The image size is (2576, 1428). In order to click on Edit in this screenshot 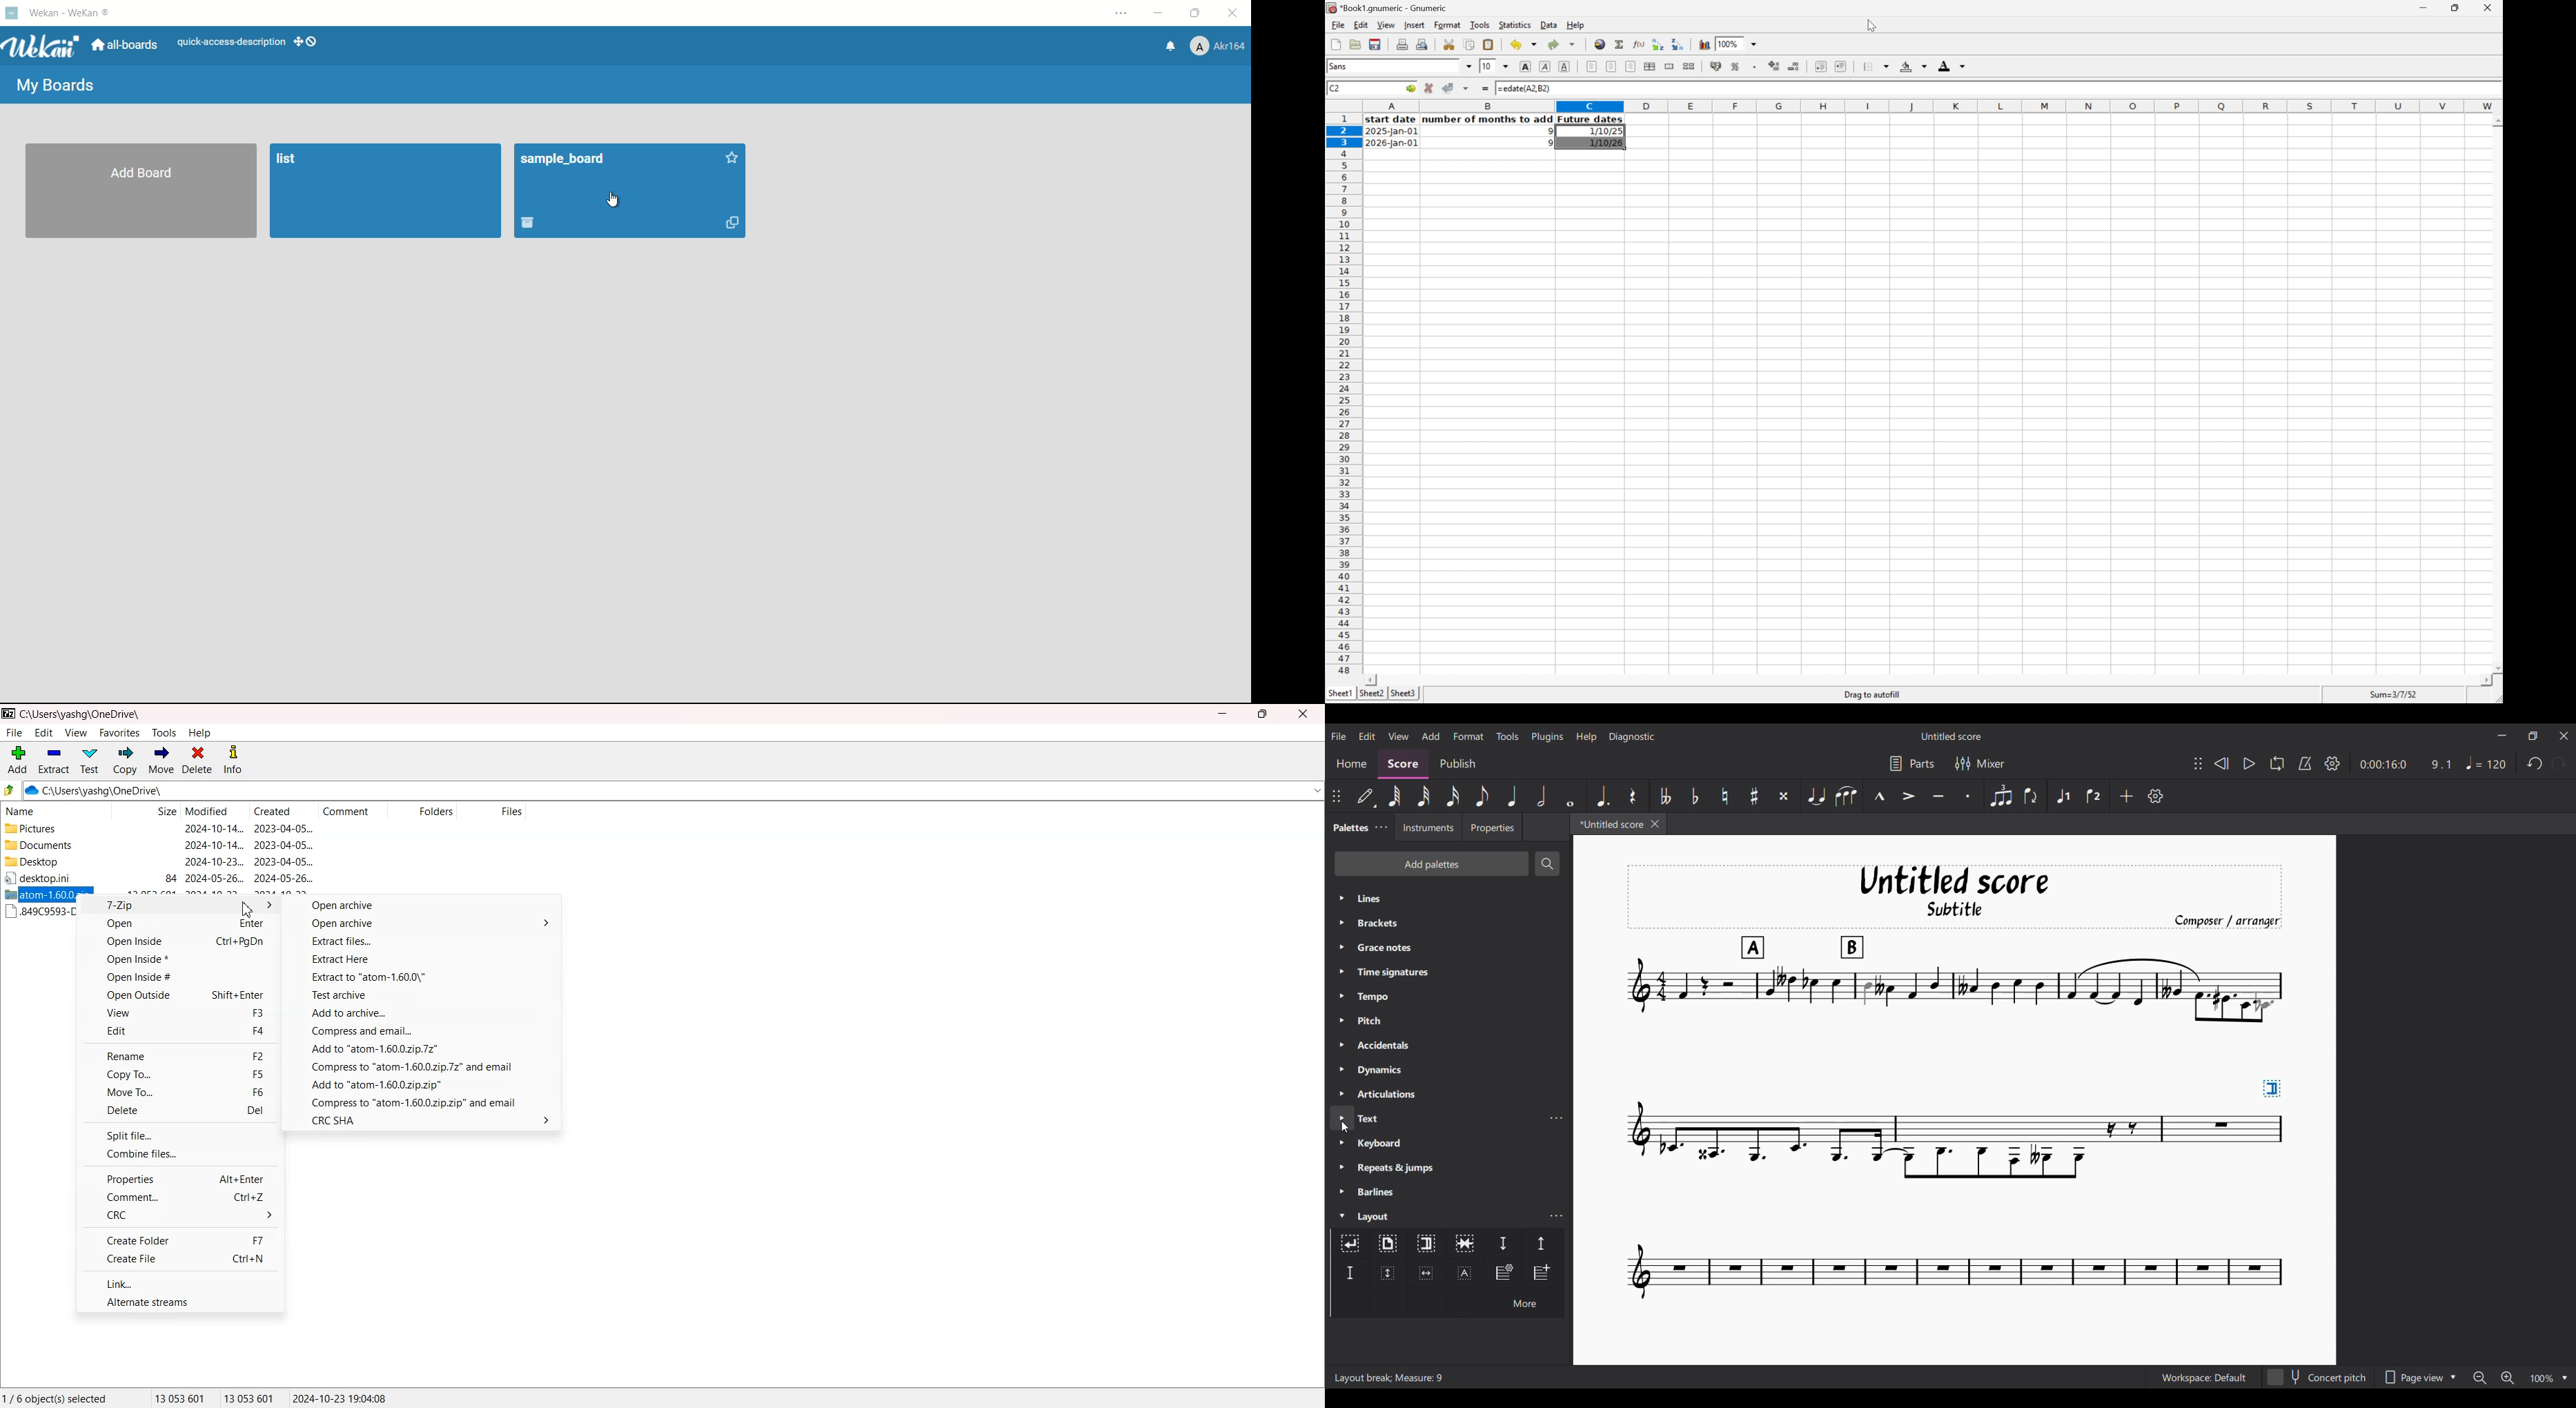, I will do `click(43, 732)`.